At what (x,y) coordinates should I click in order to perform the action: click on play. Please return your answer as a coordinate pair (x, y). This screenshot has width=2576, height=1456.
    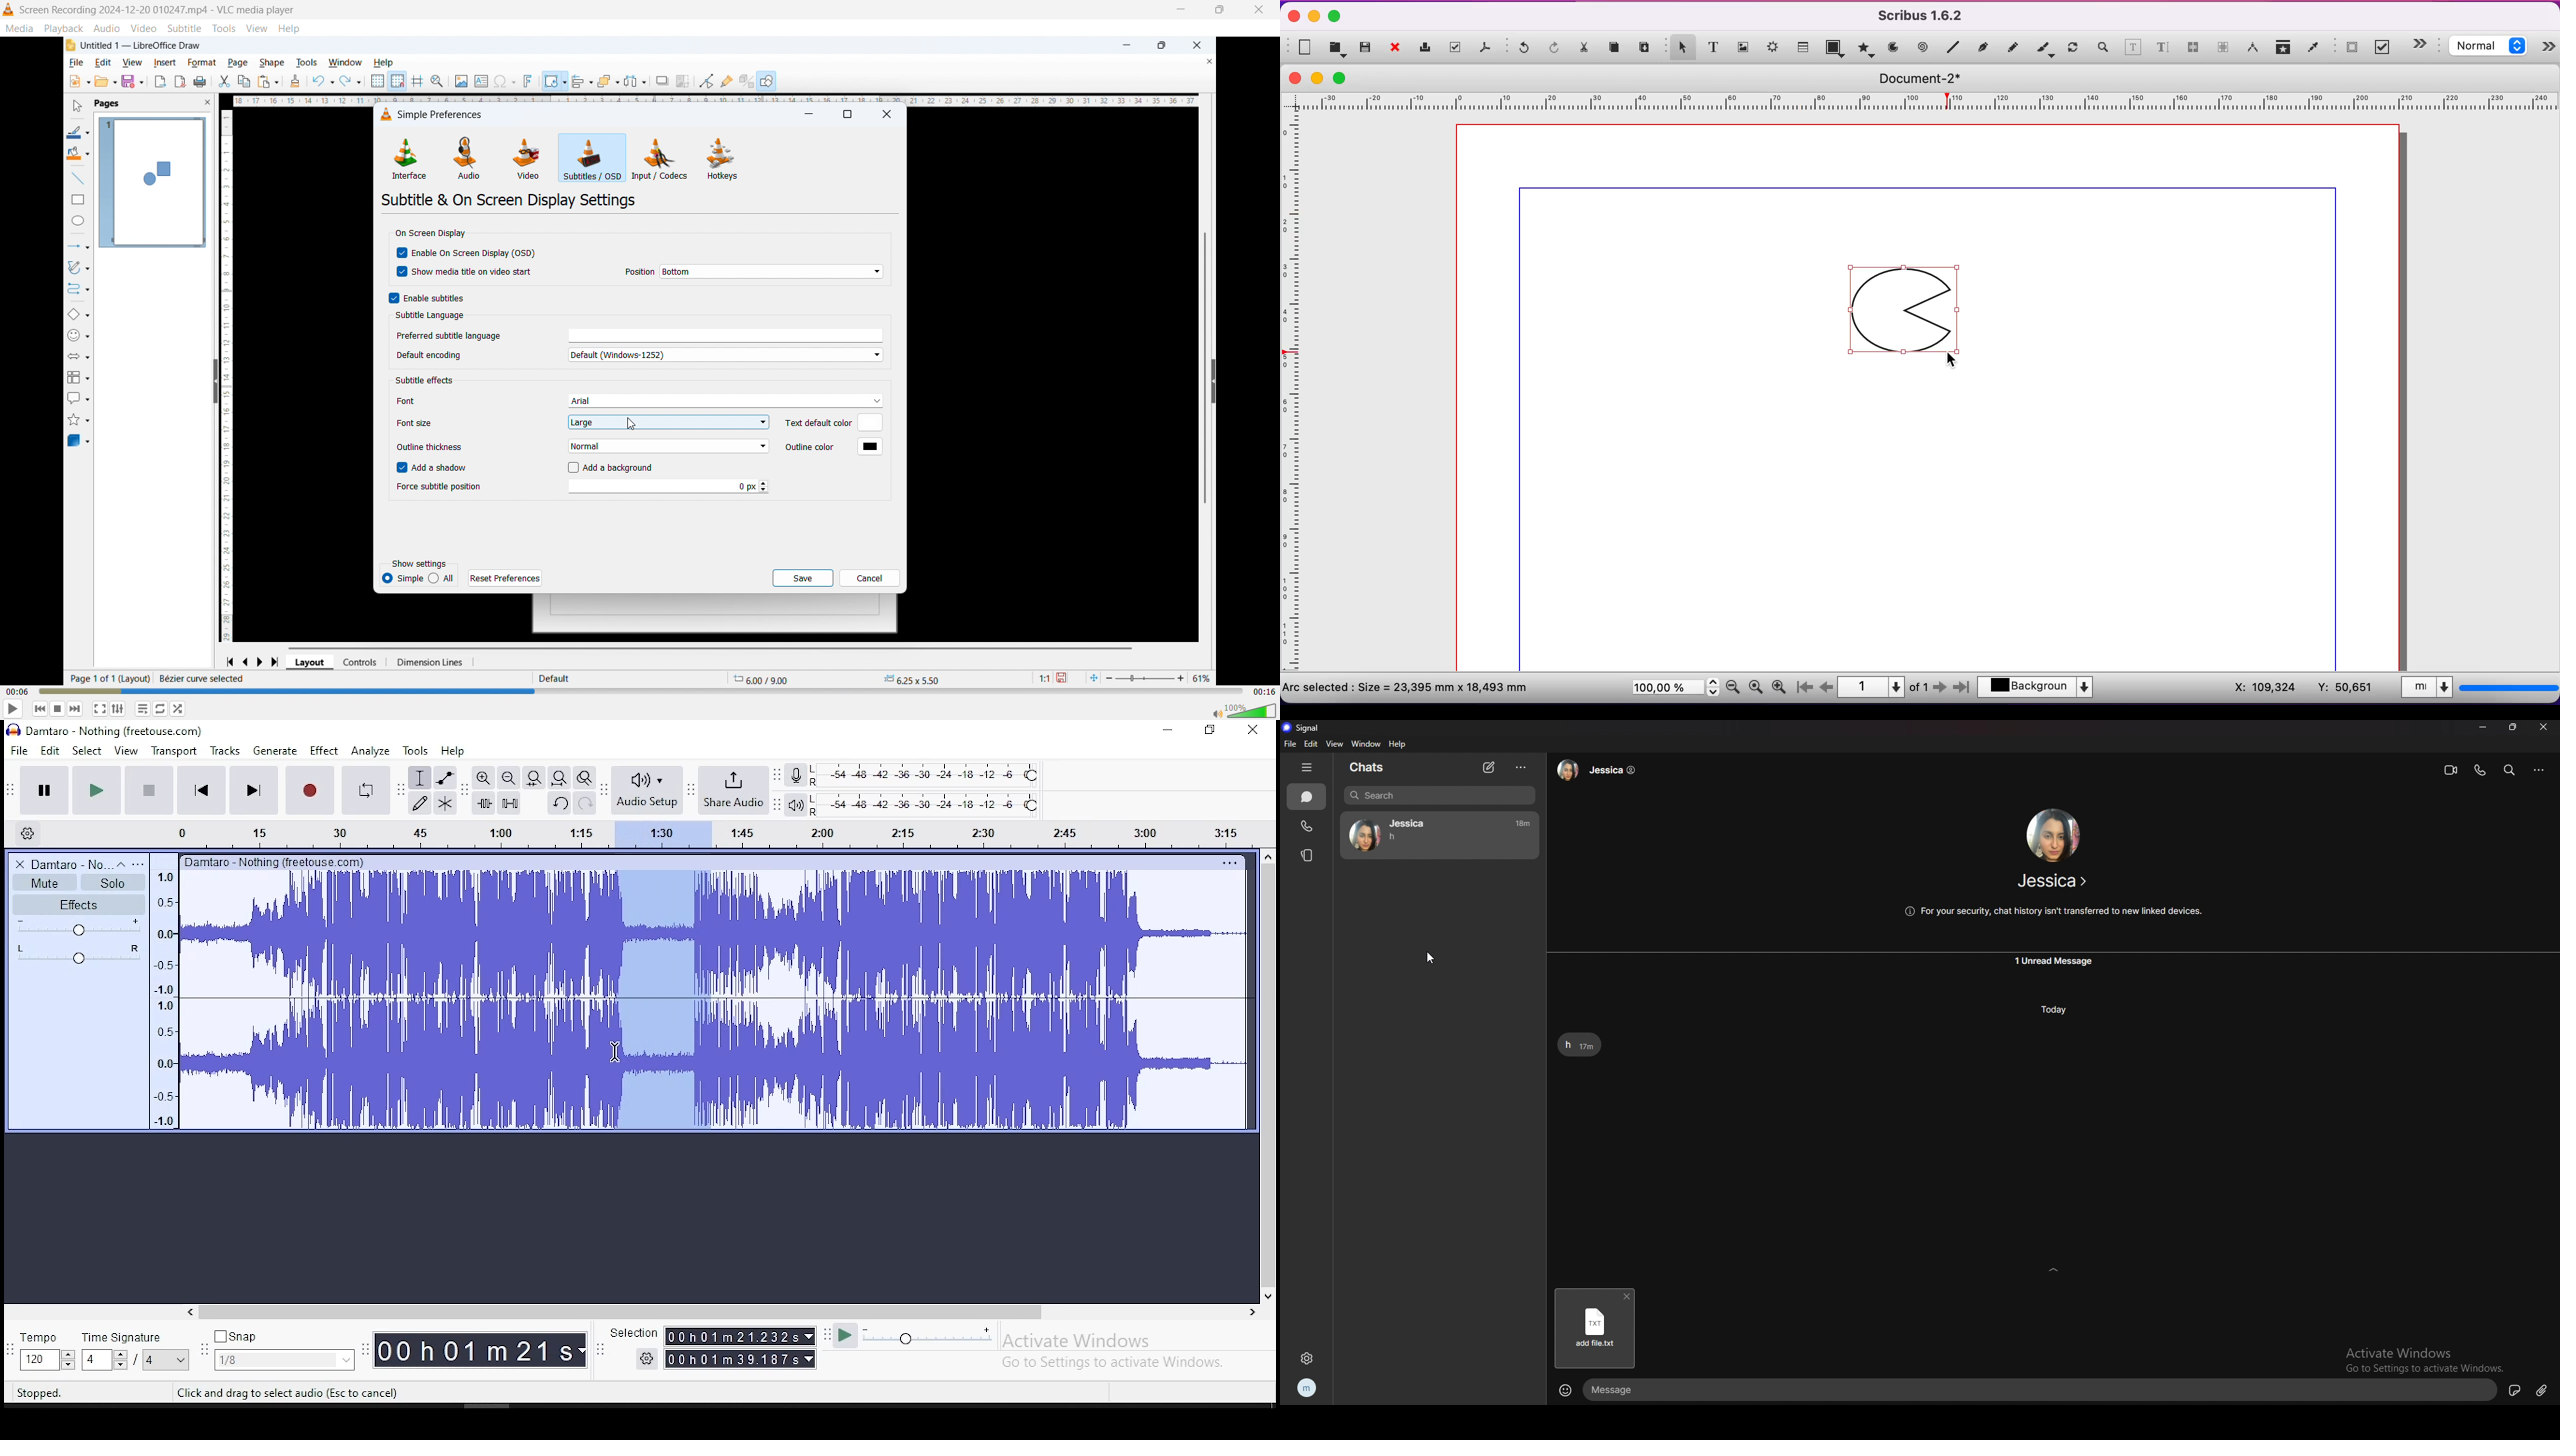
    Looking at the image, I should click on (96, 791).